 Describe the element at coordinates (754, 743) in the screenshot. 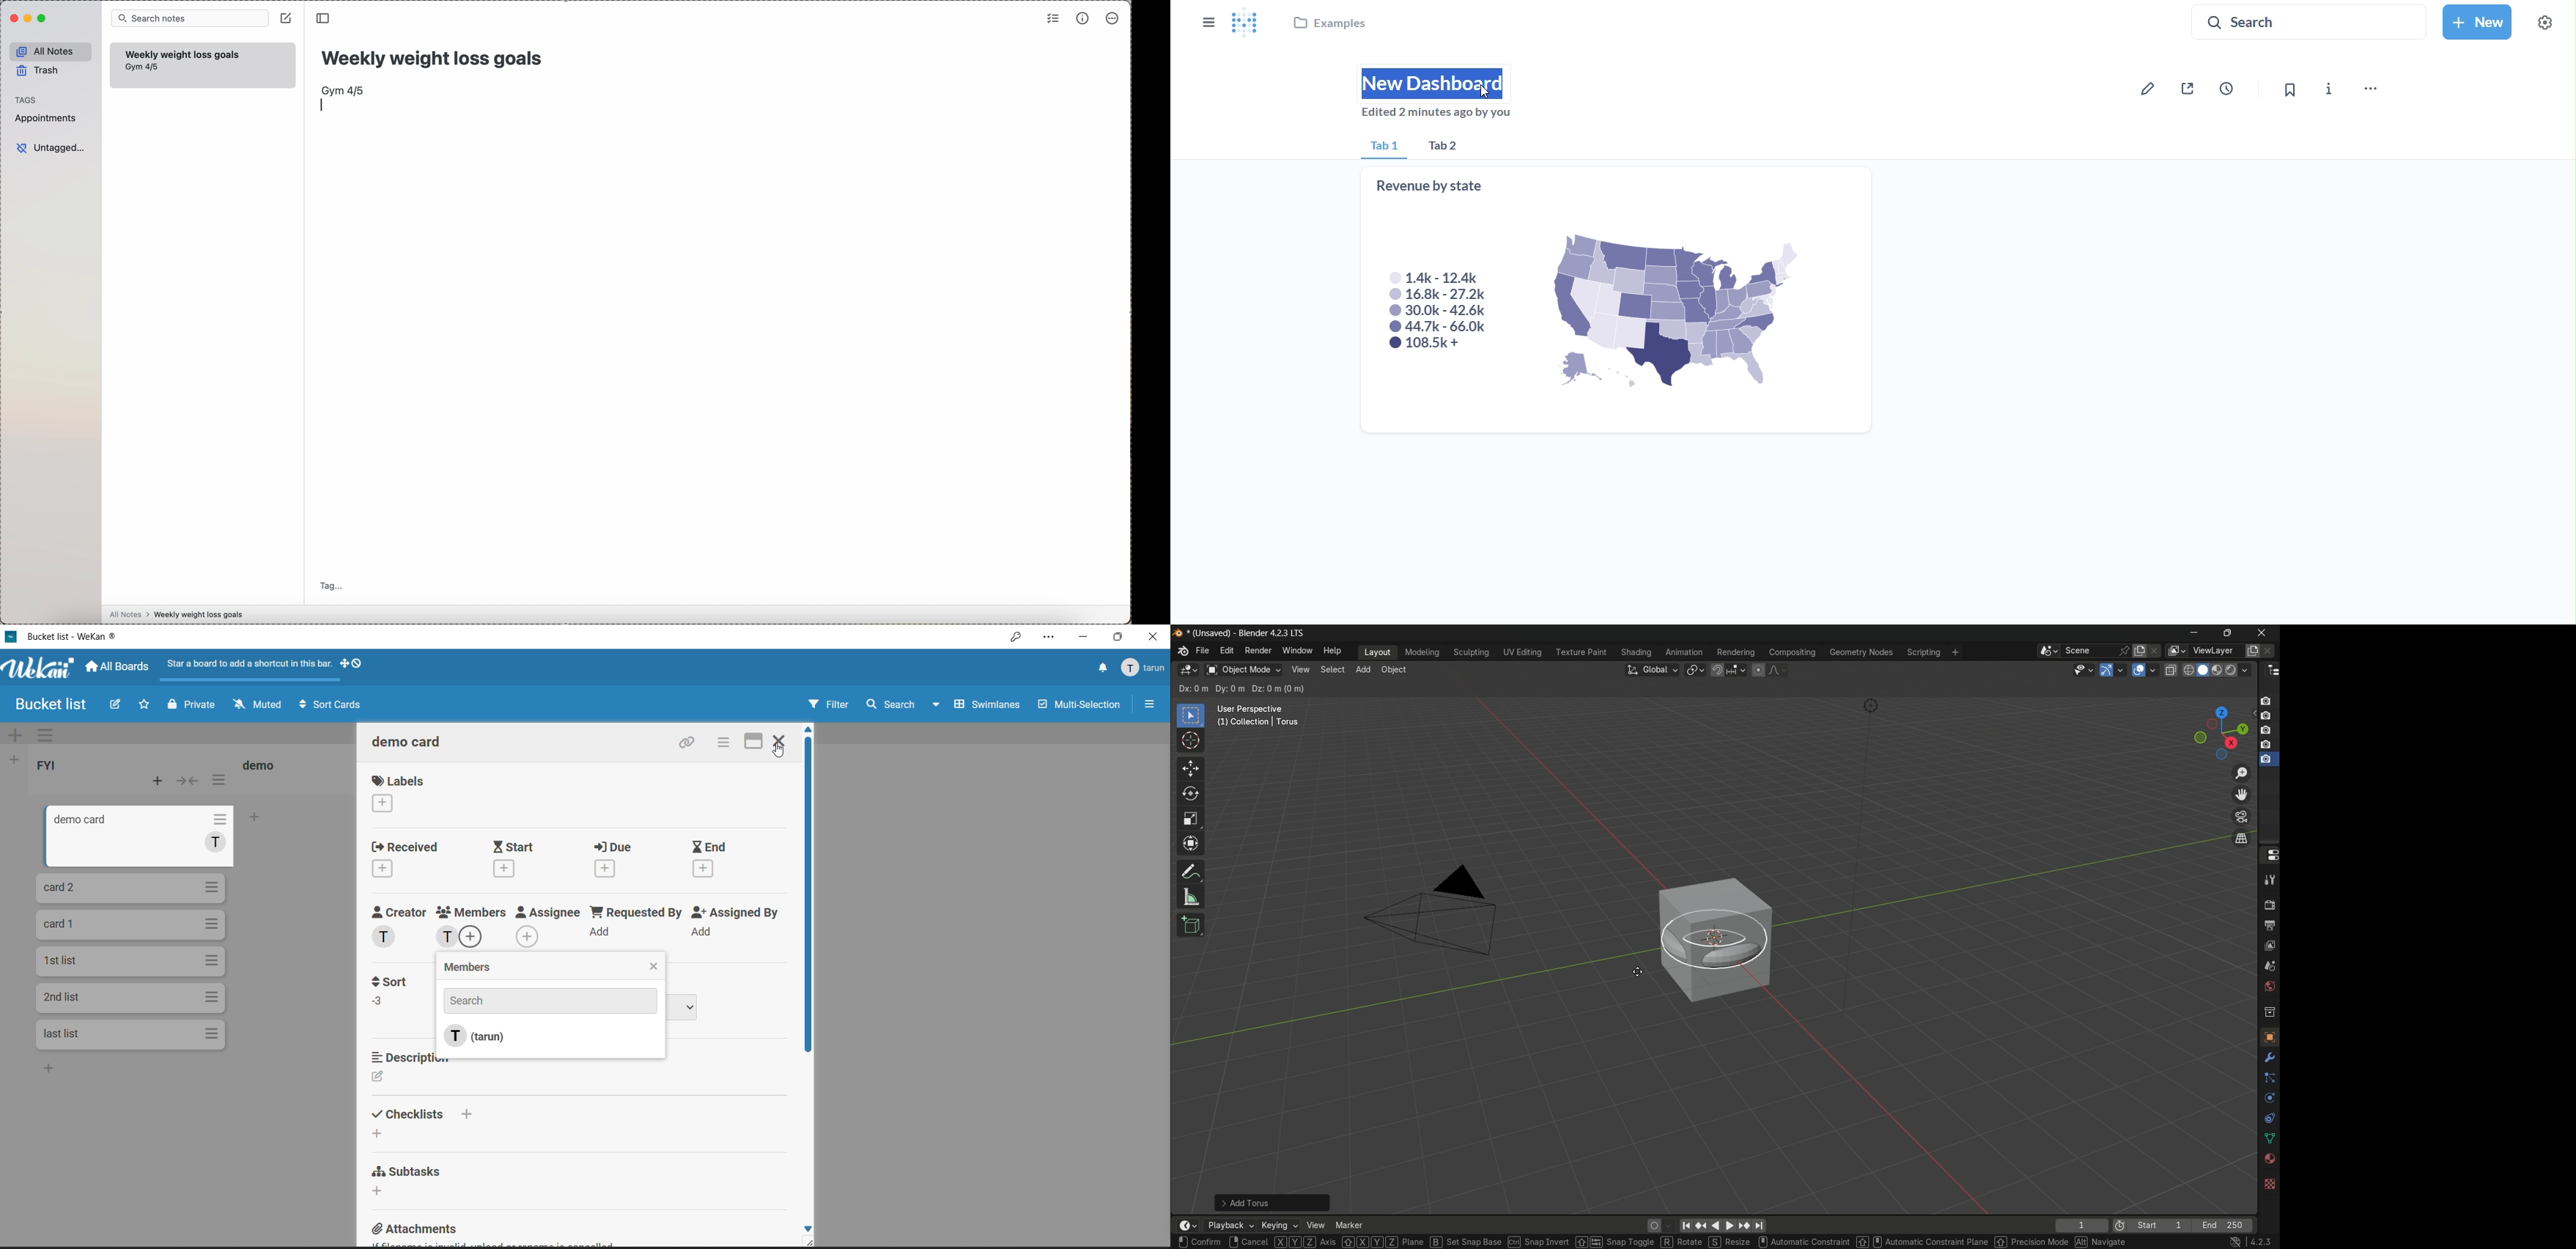

I see `maximize card` at that location.